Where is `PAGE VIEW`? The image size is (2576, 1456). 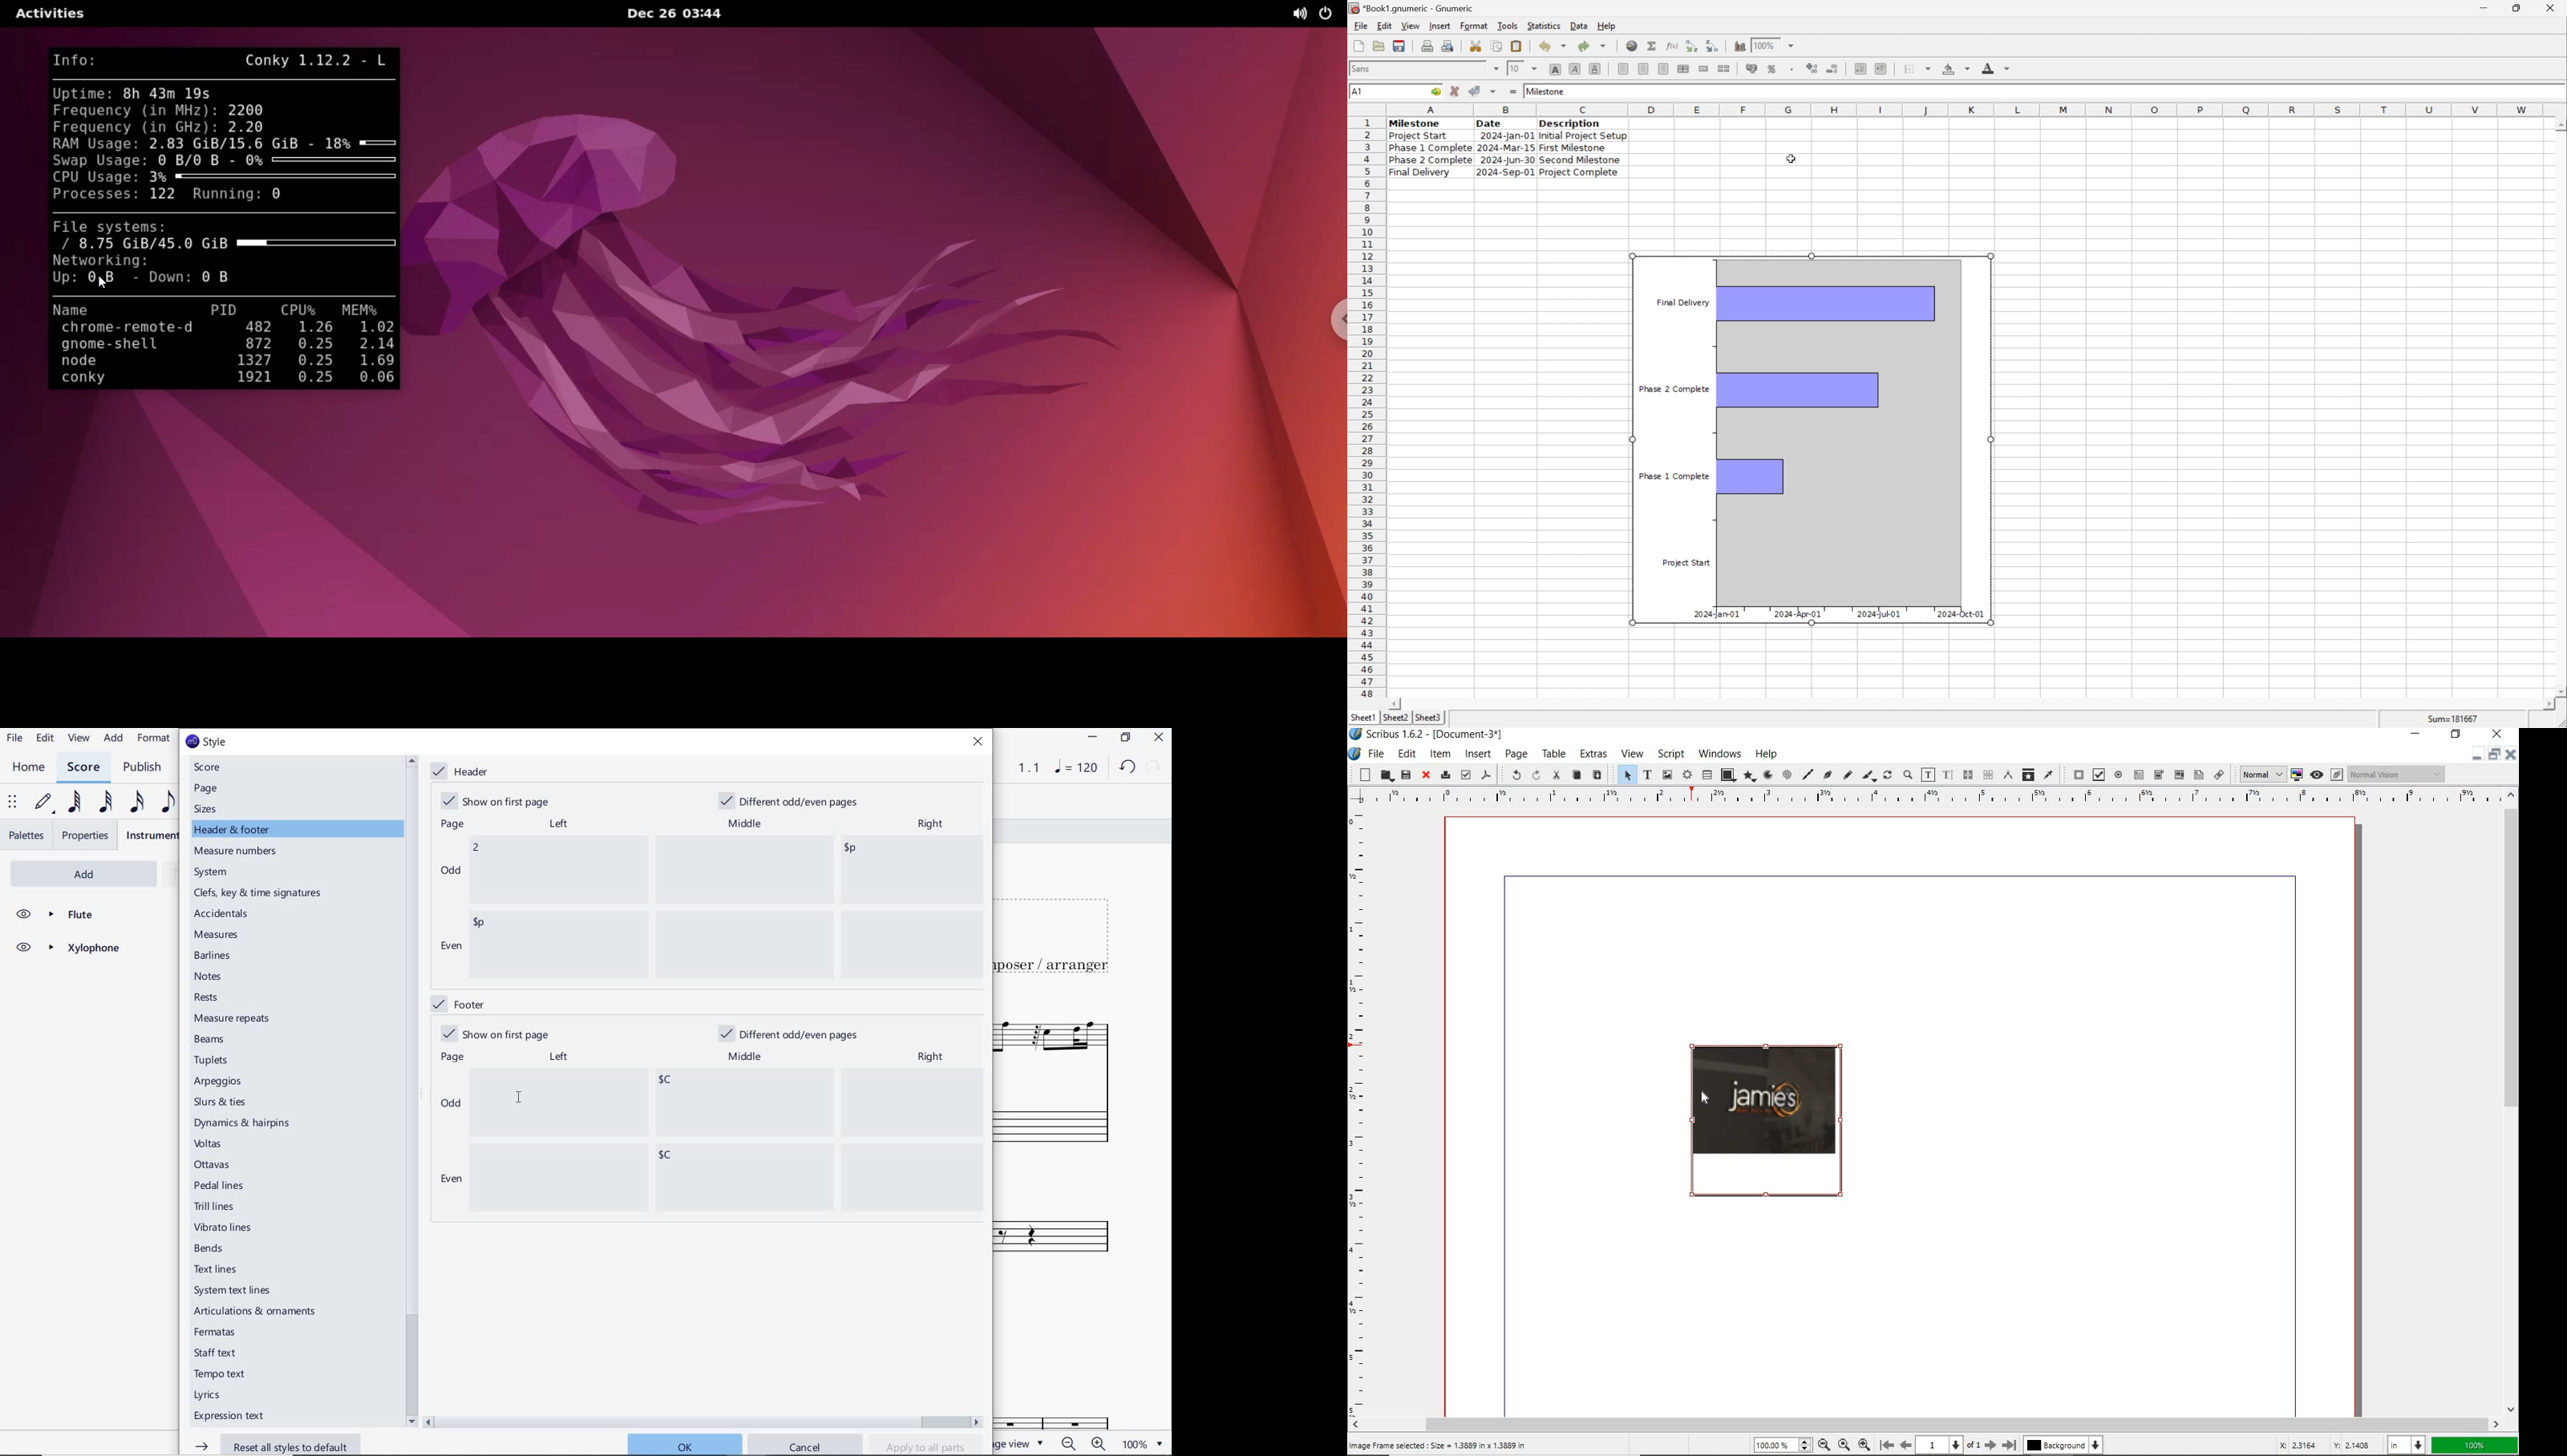
PAGE VIEW is located at coordinates (1023, 1443).